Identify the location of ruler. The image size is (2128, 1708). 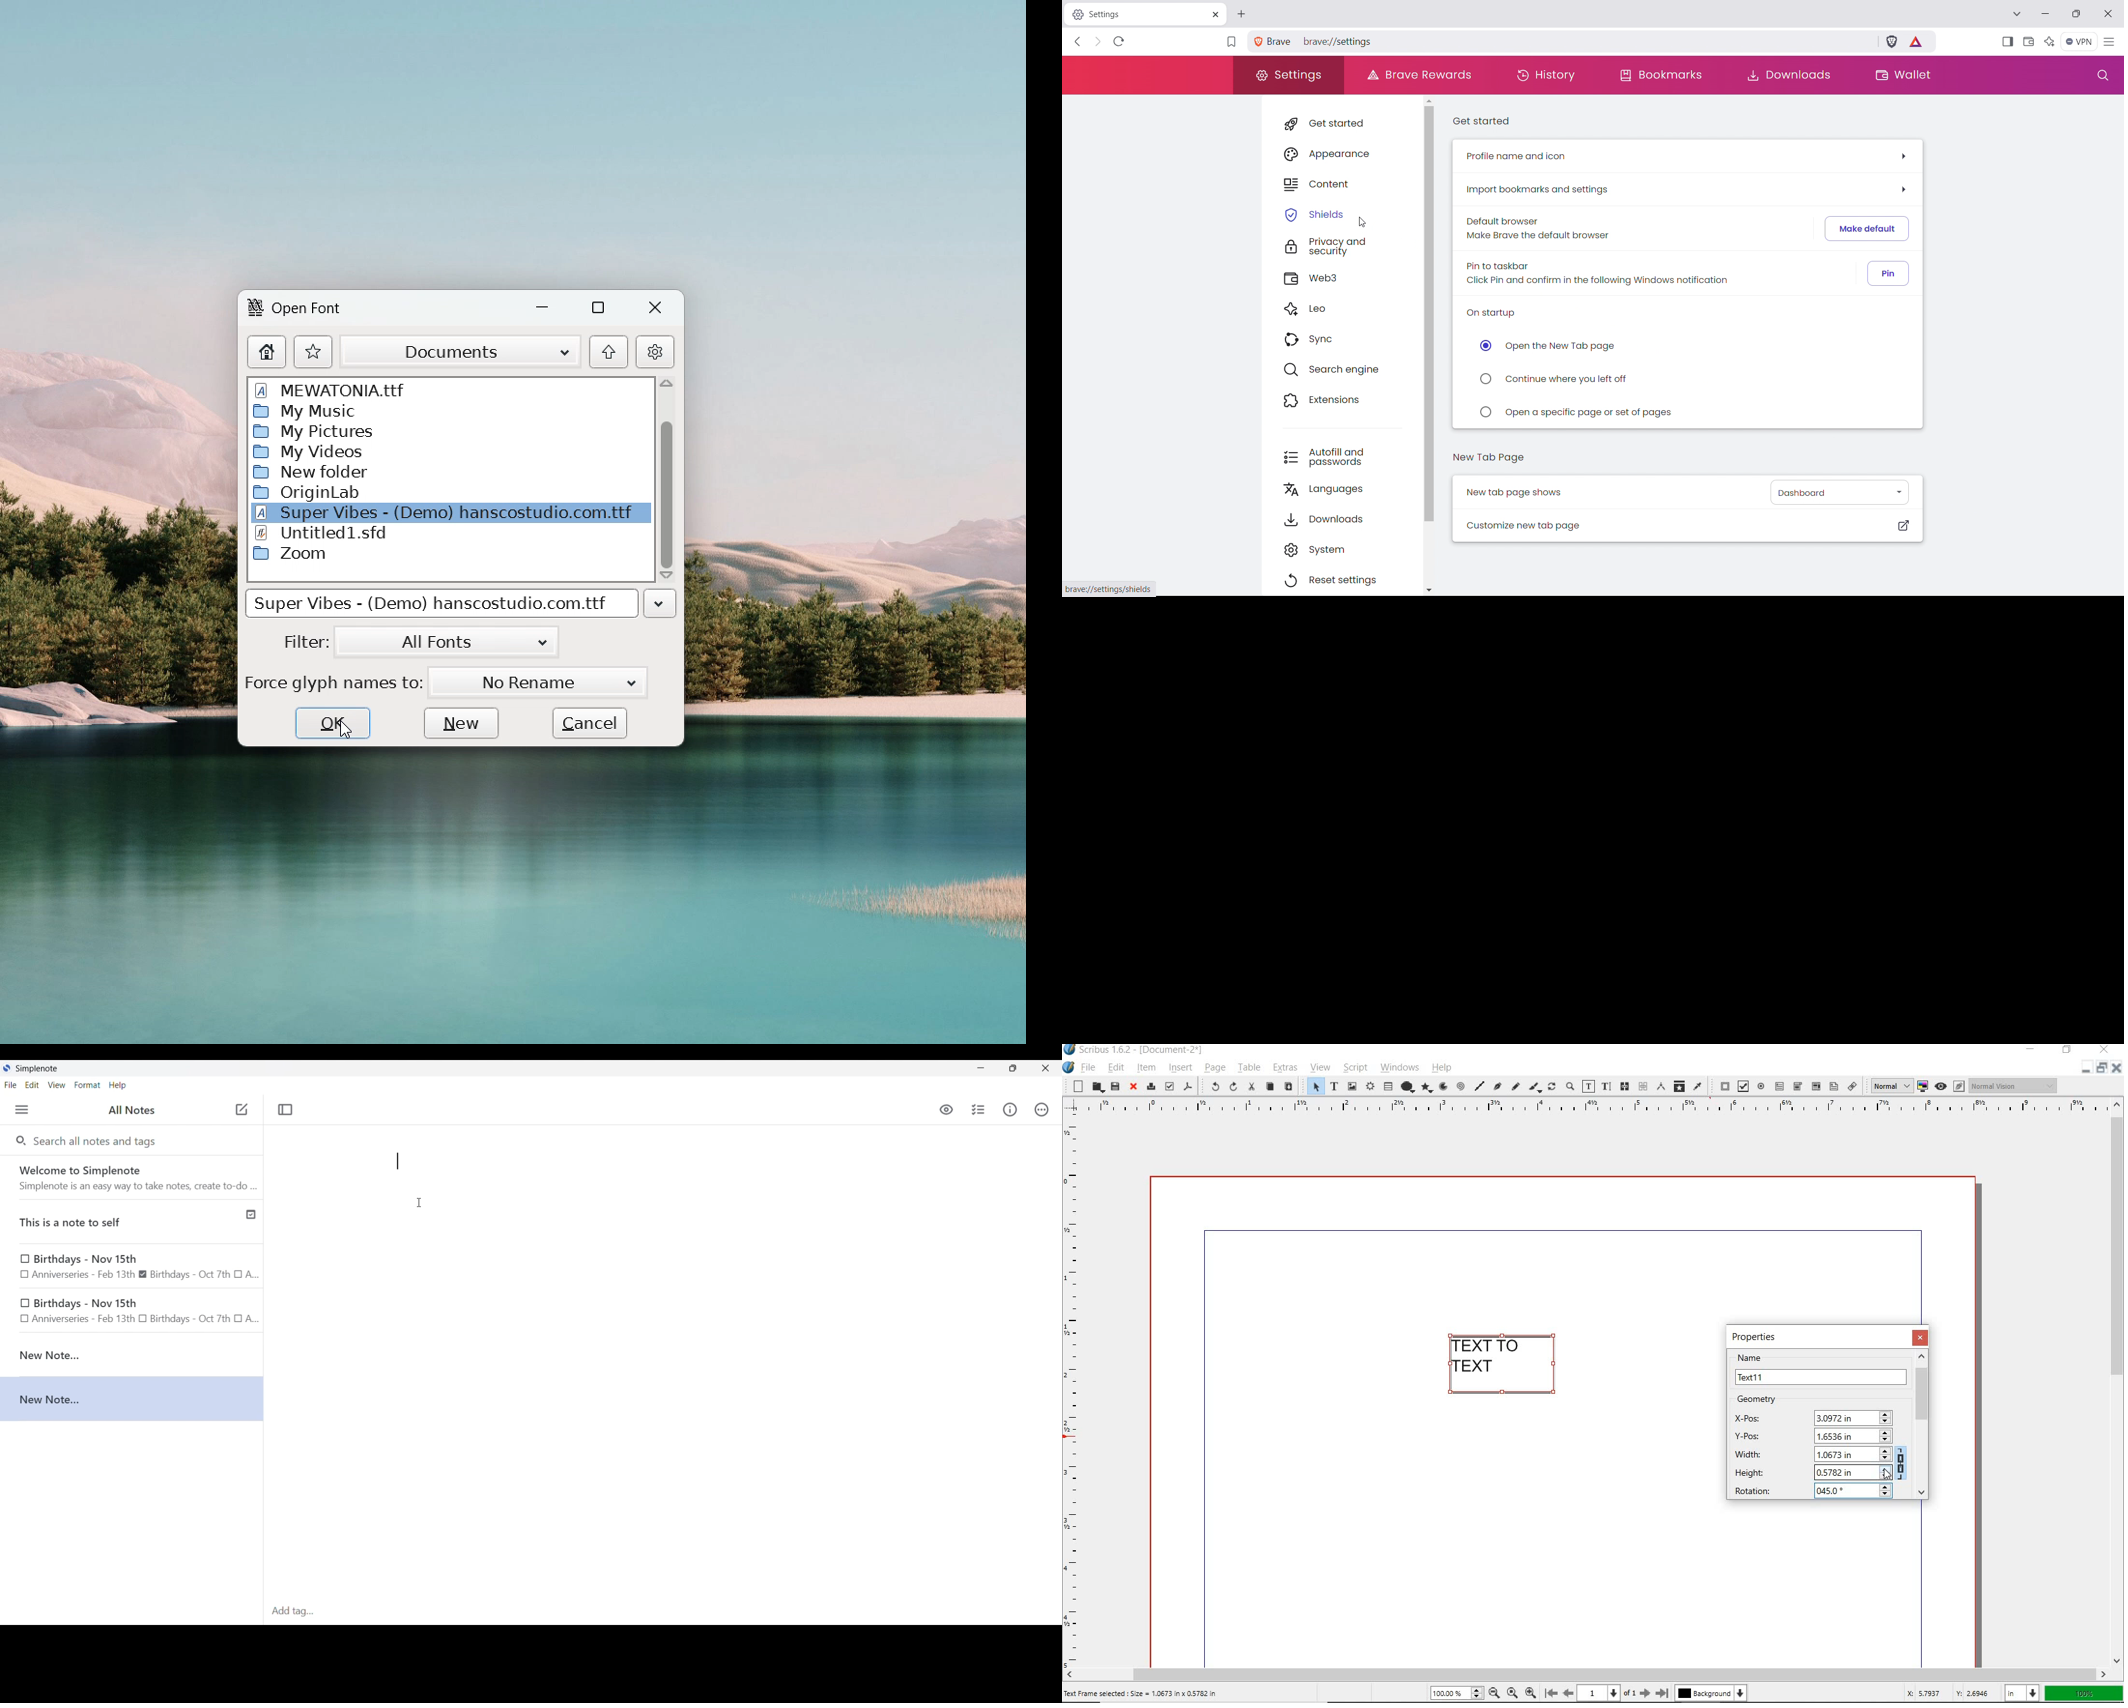
(1589, 1110).